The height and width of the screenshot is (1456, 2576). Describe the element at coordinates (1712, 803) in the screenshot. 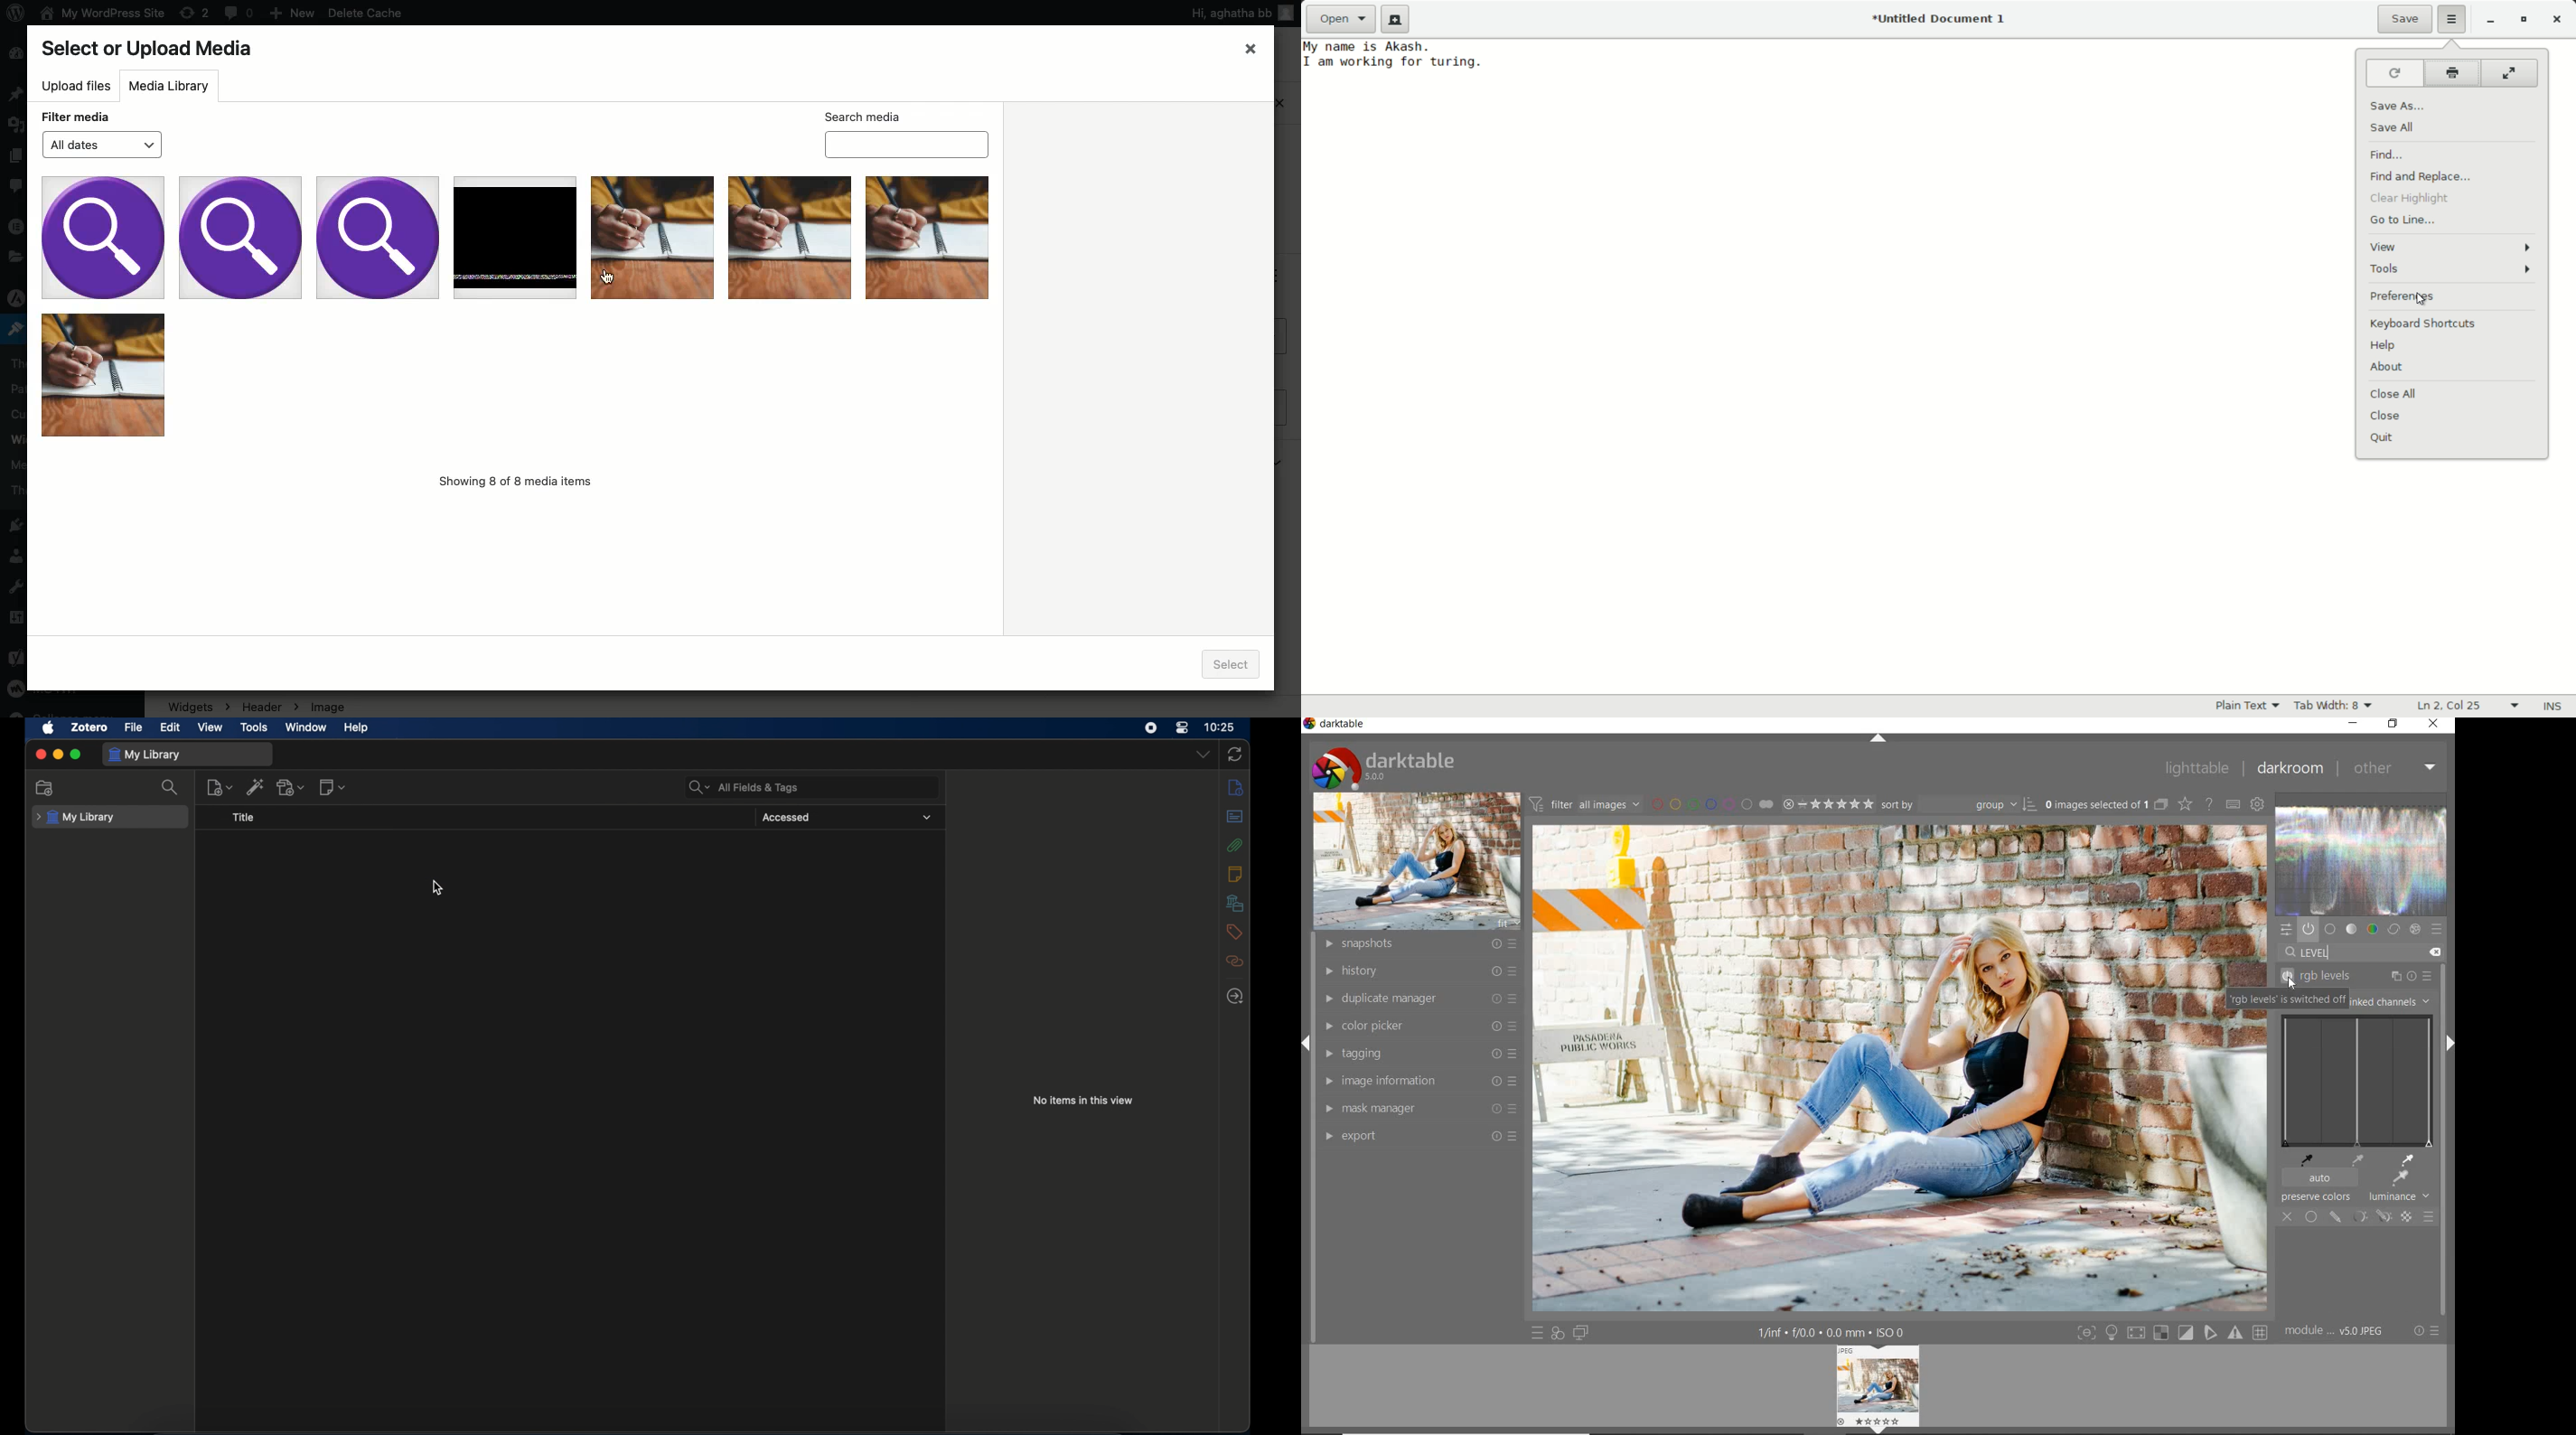

I see `filter by image color label` at that location.